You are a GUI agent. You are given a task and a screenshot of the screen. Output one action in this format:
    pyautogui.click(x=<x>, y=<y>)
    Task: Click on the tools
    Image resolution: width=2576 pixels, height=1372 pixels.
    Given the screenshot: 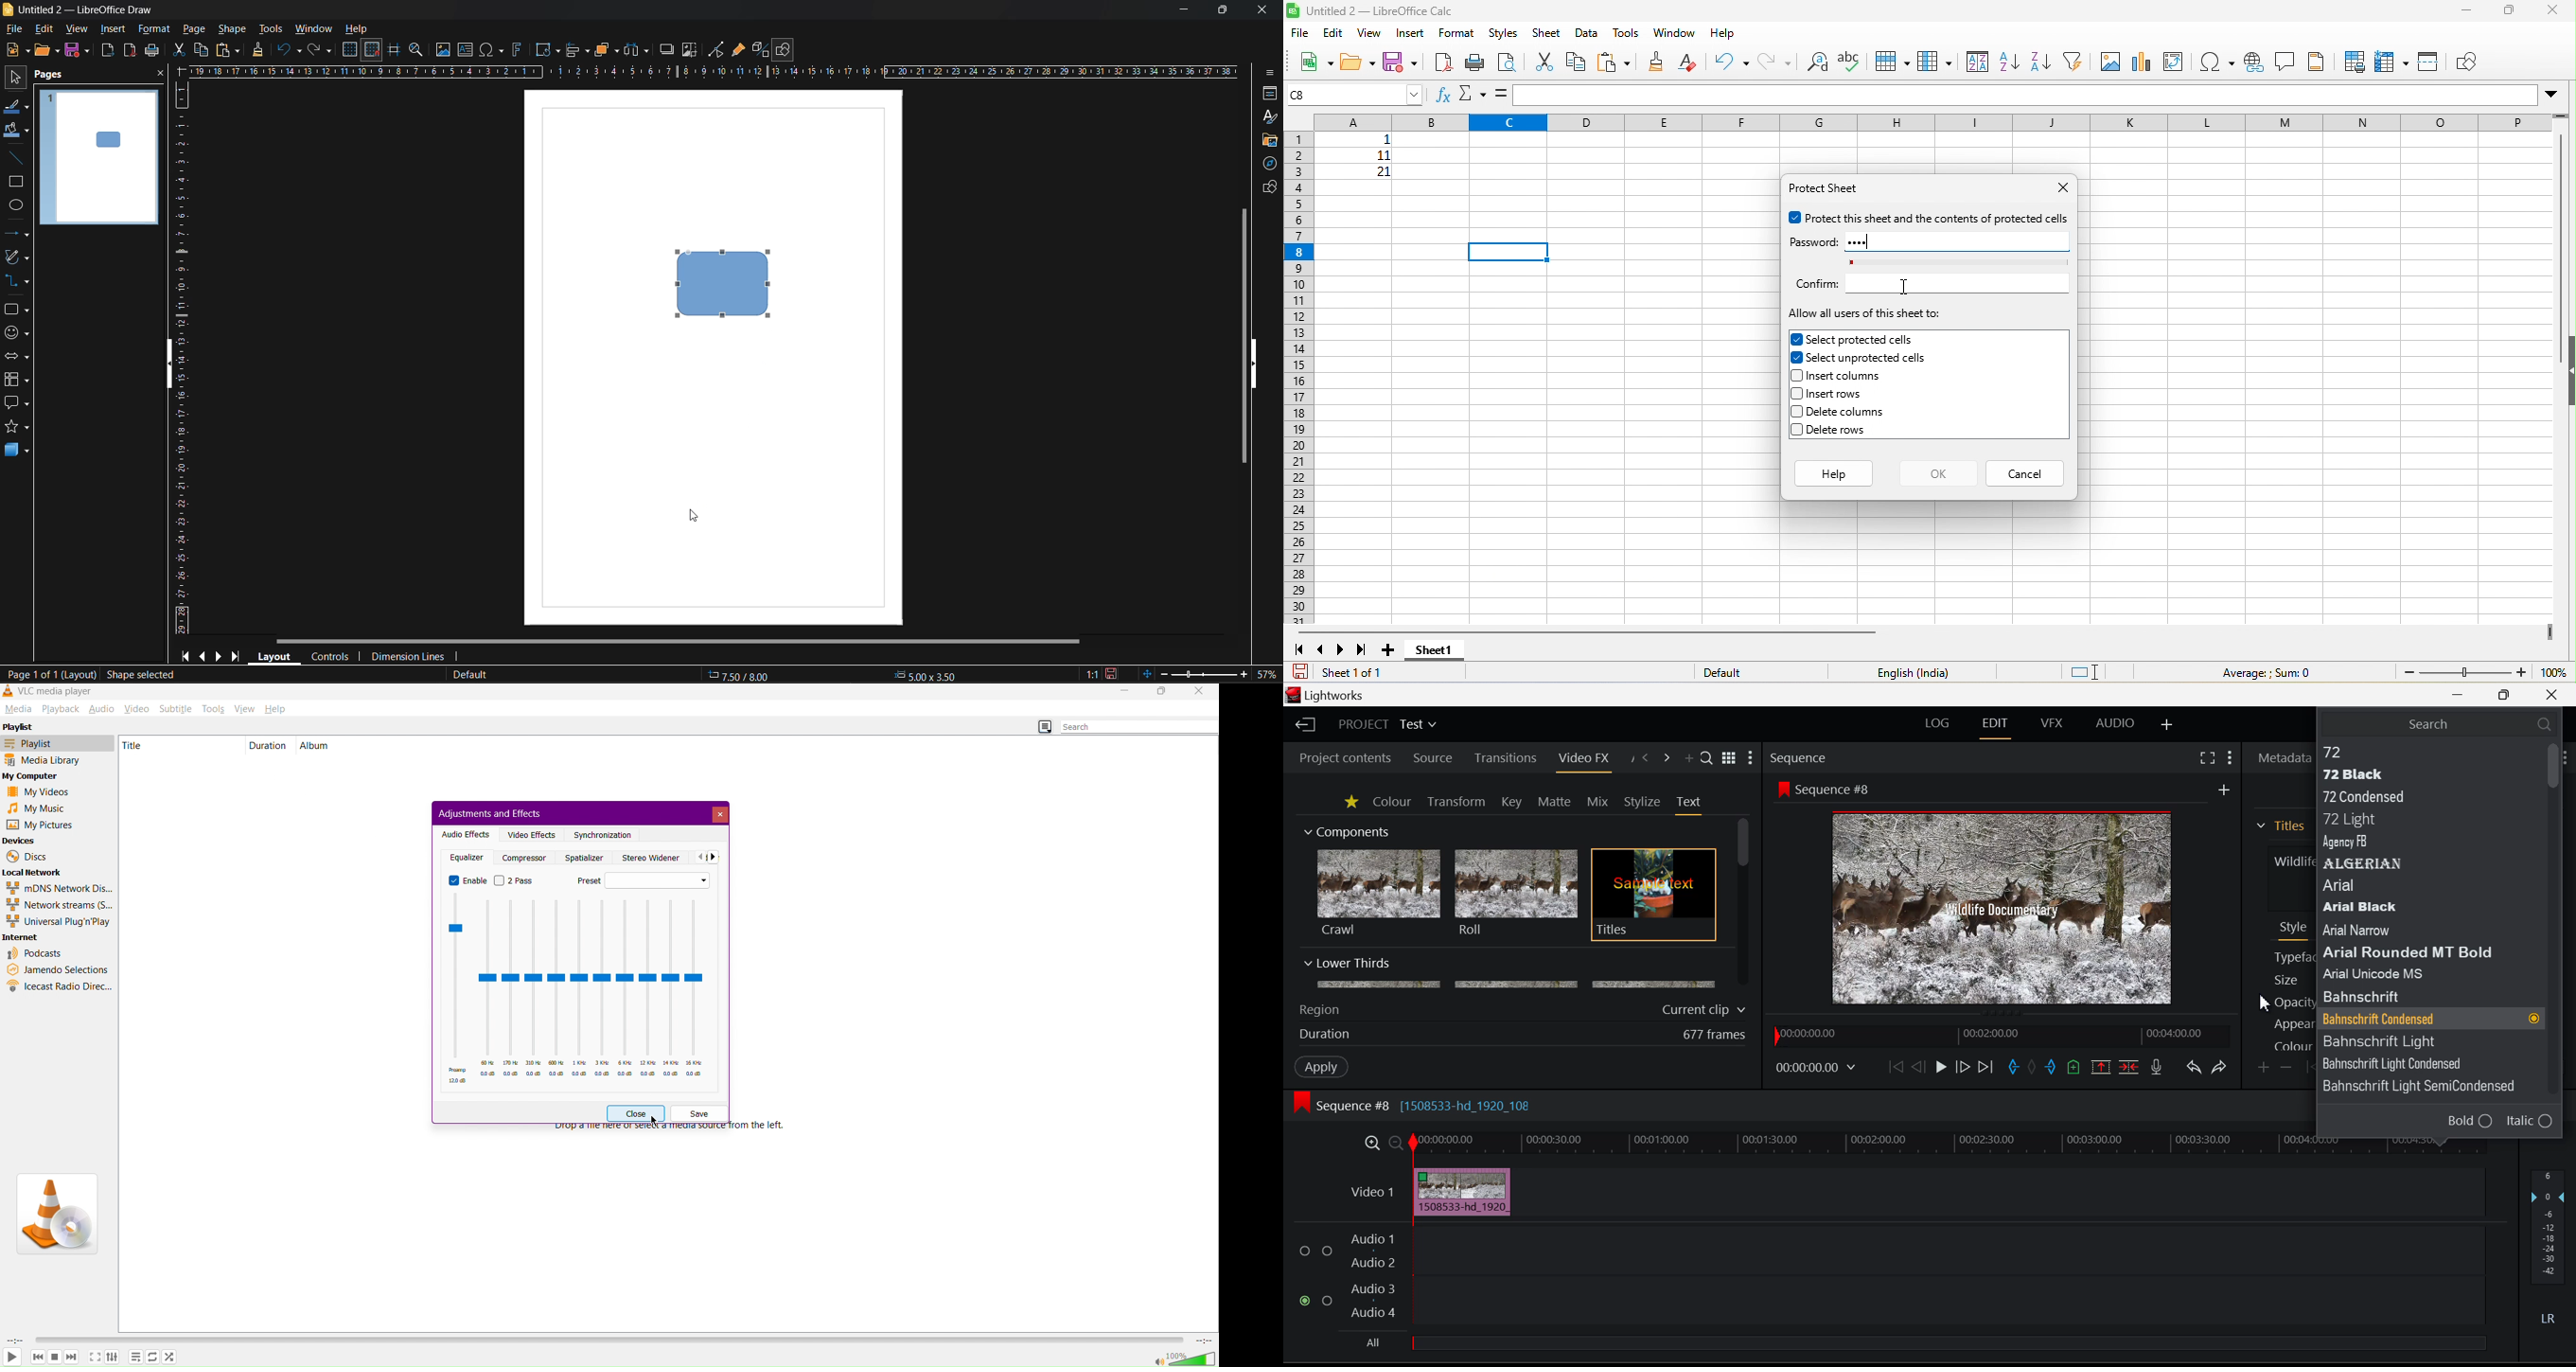 What is the action you would take?
    pyautogui.click(x=1624, y=32)
    